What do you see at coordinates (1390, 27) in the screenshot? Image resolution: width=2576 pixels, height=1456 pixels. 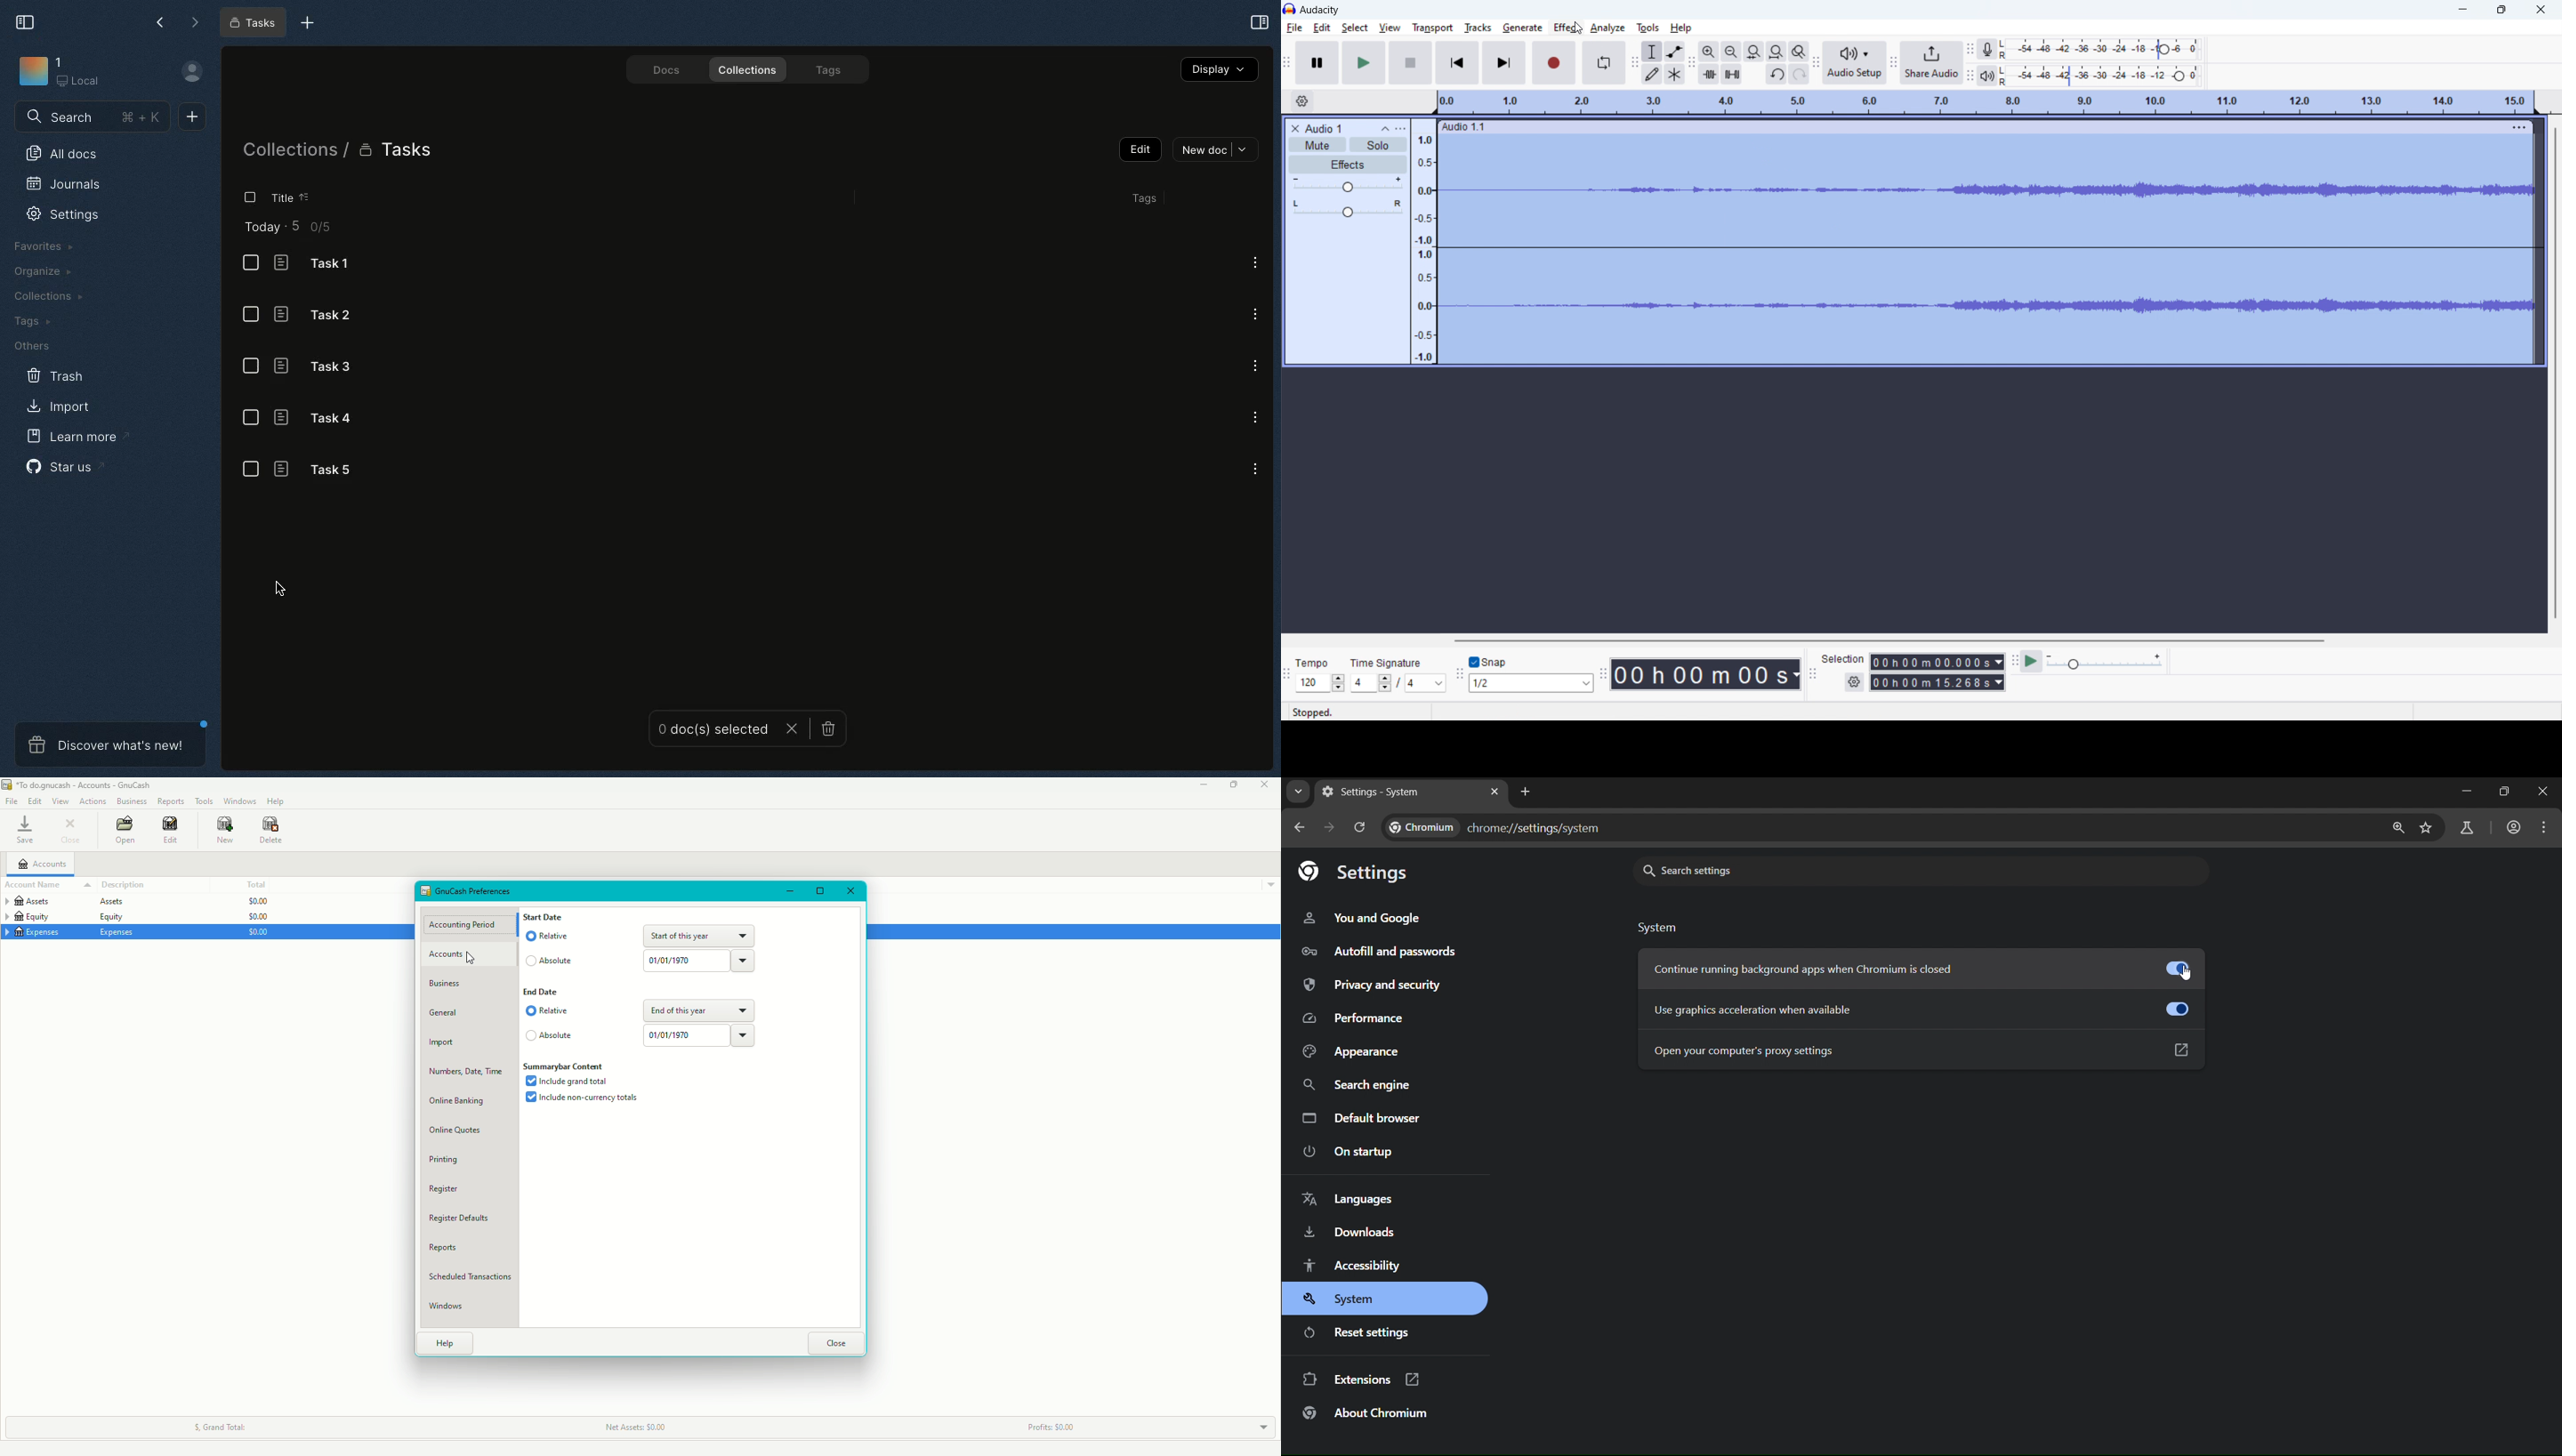 I see `view` at bounding box center [1390, 27].